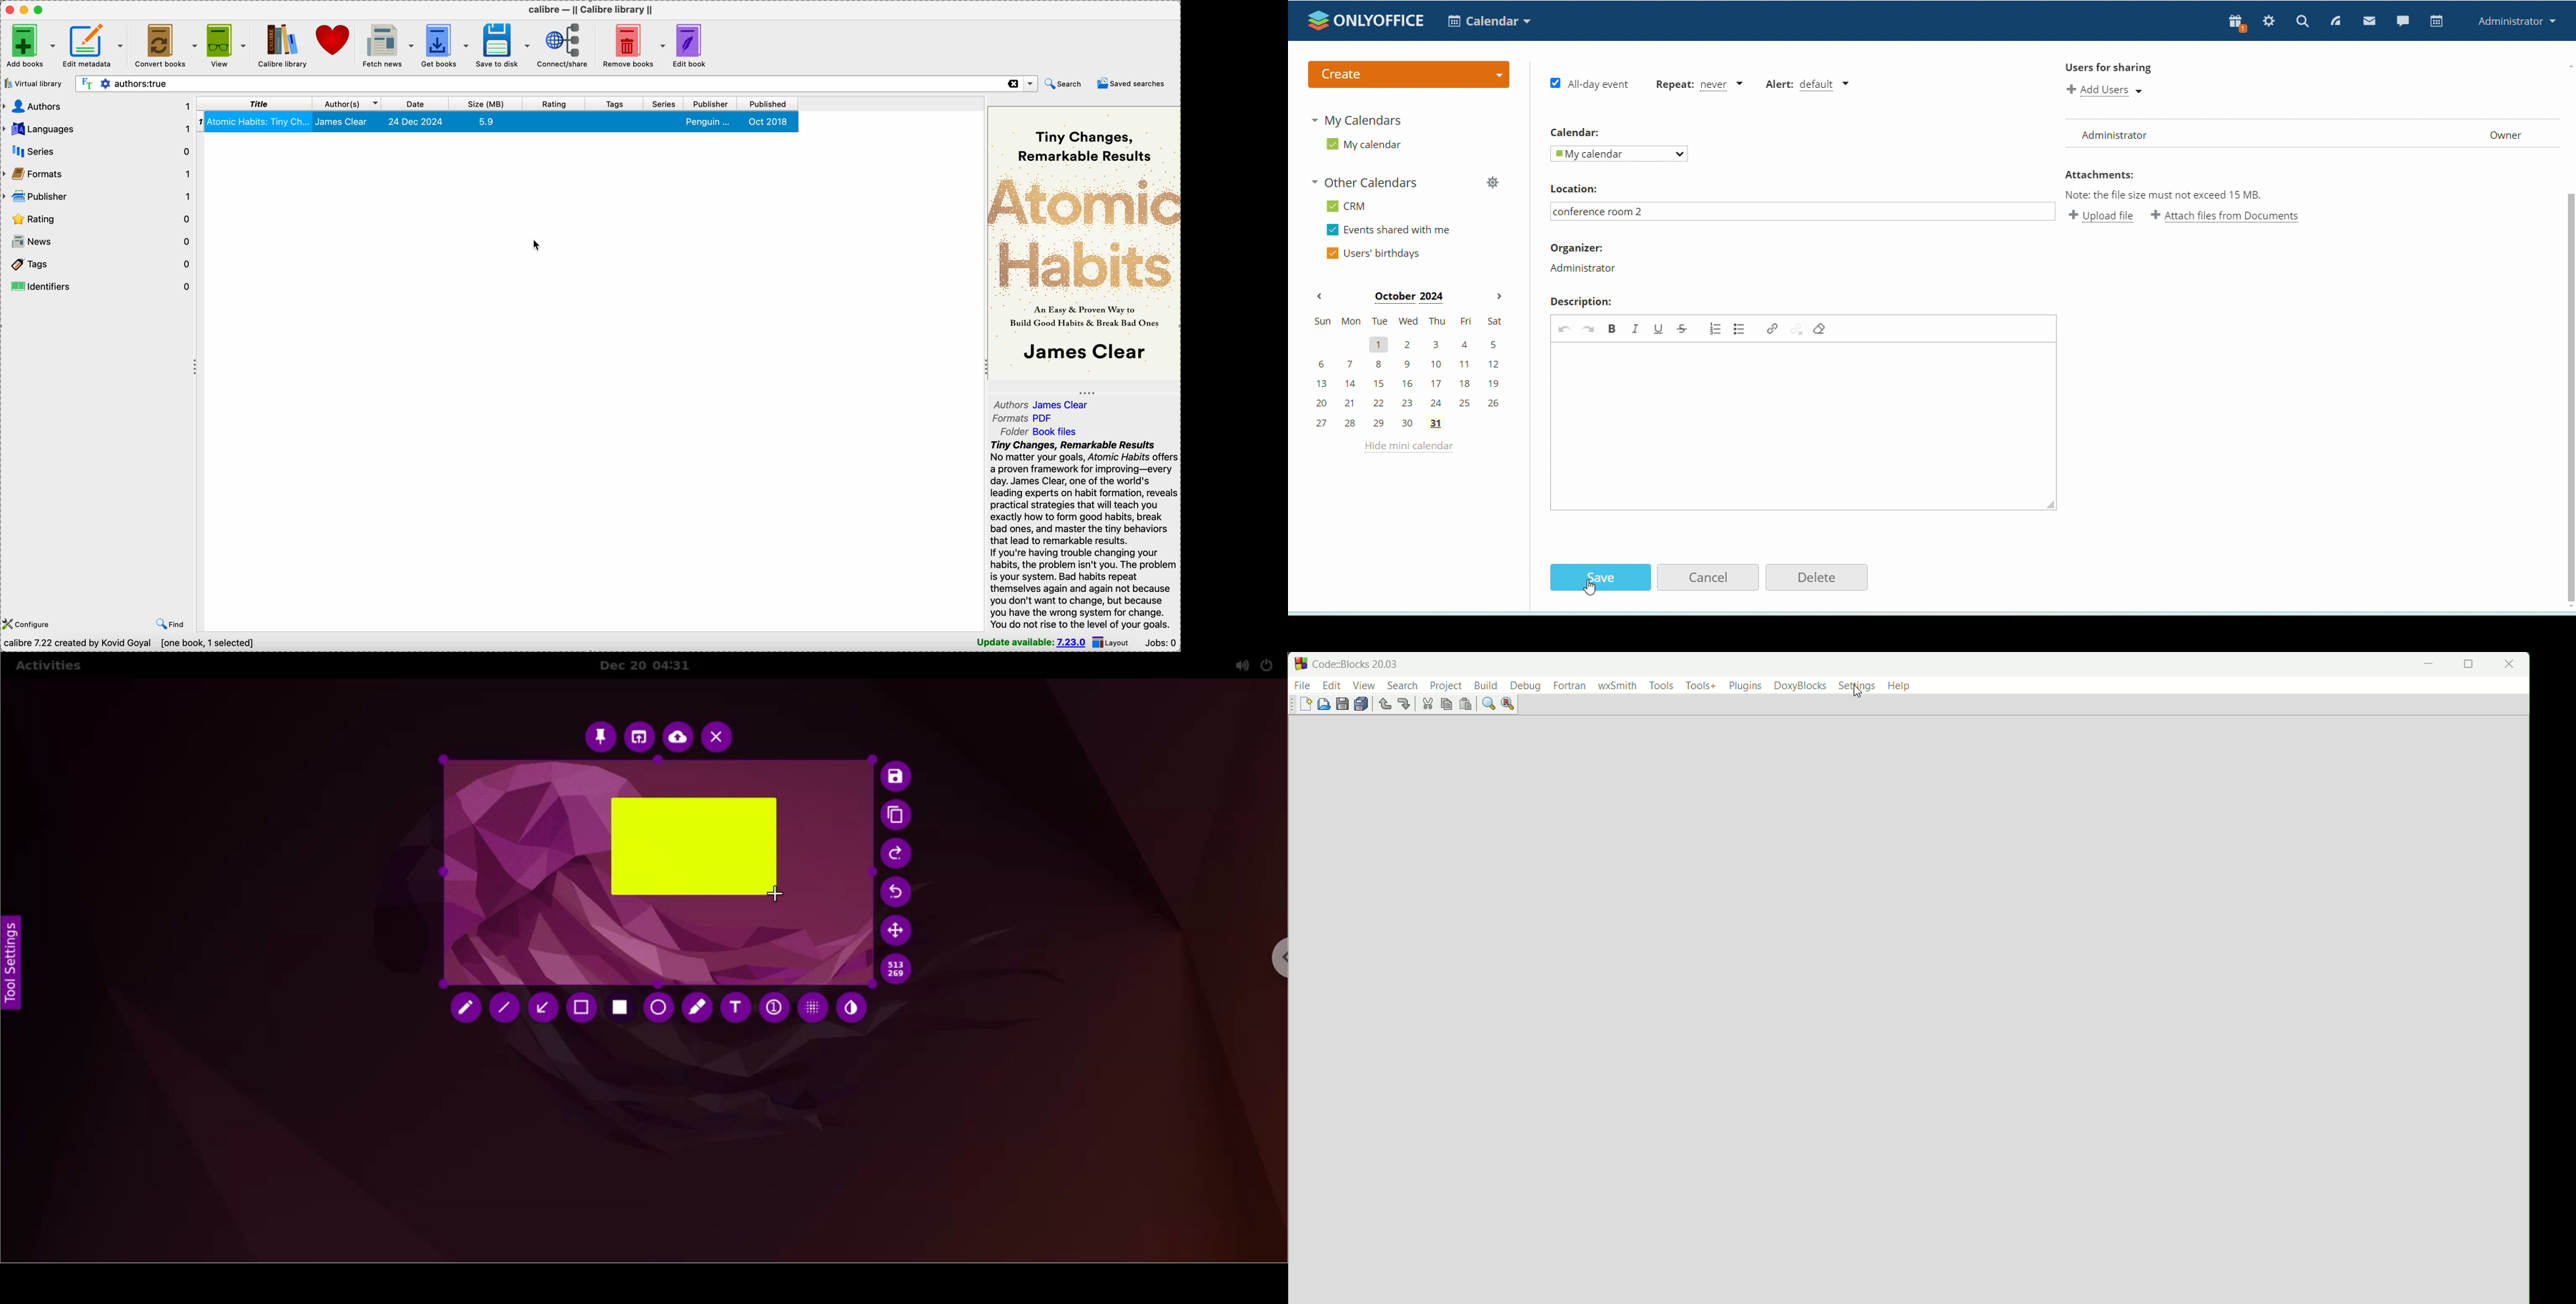 Image resolution: width=2576 pixels, height=1316 pixels. Describe the element at coordinates (486, 103) in the screenshot. I see `size` at that location.